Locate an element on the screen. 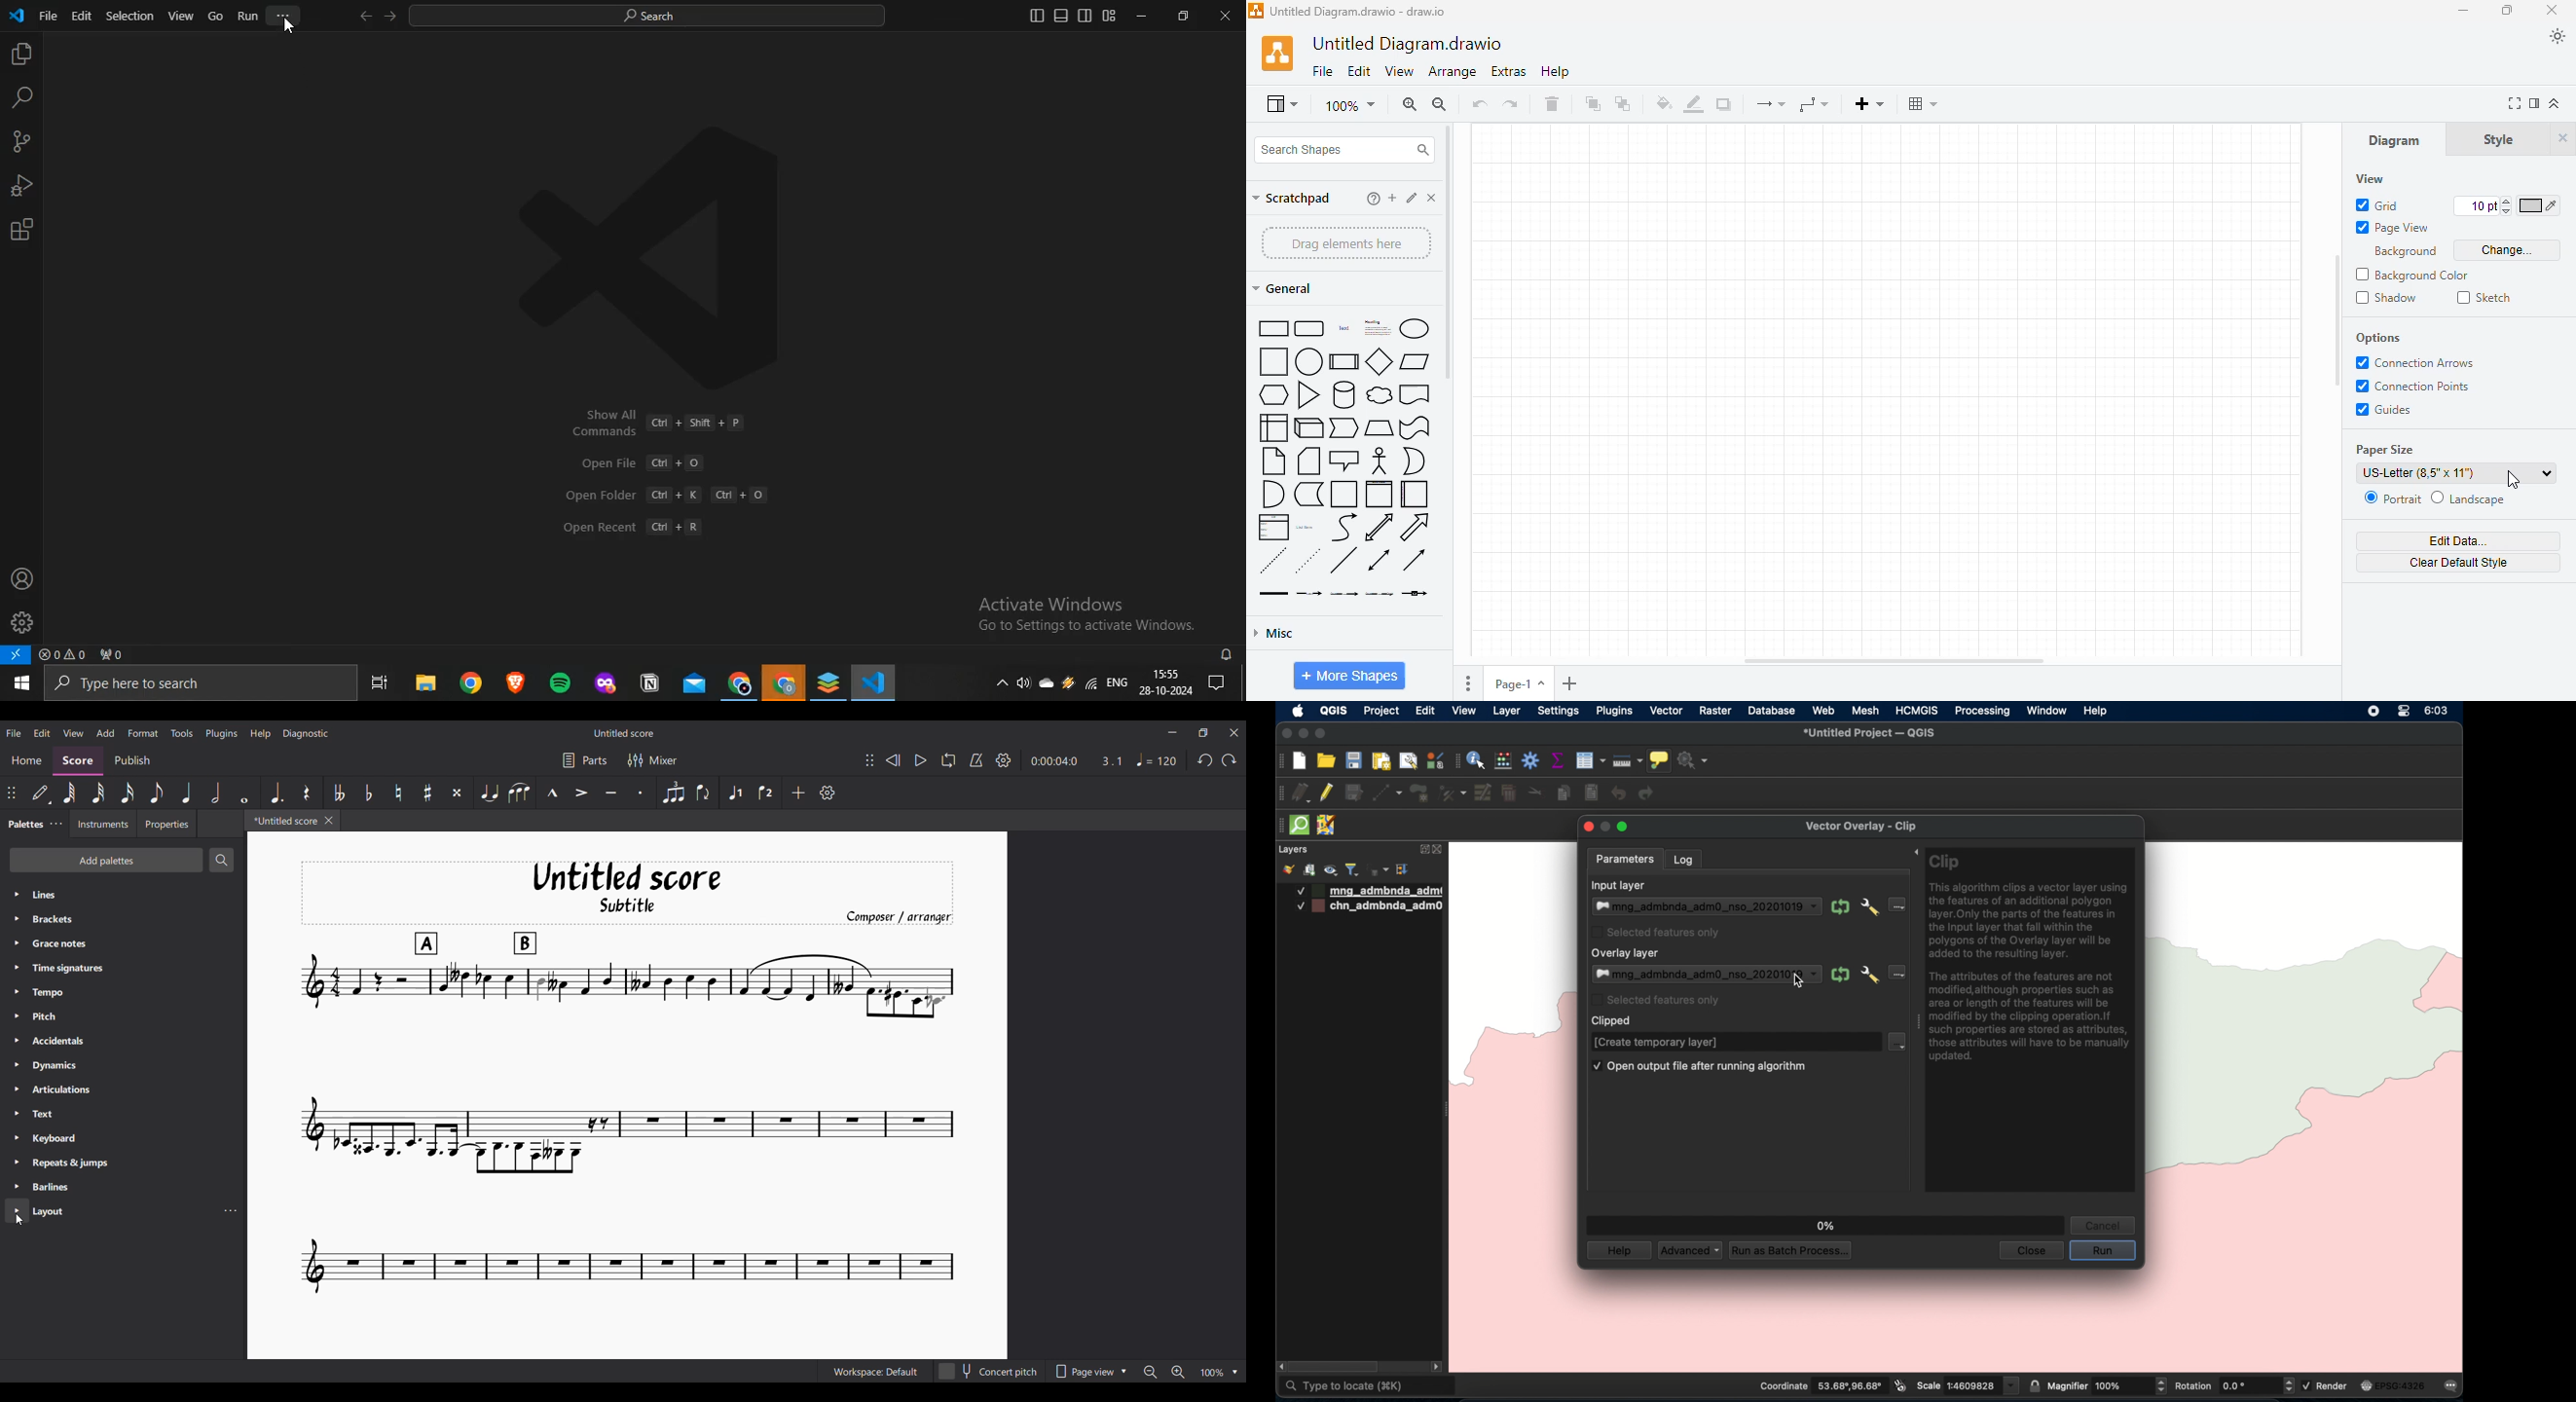  tape is located at coordinates (1416, 428).